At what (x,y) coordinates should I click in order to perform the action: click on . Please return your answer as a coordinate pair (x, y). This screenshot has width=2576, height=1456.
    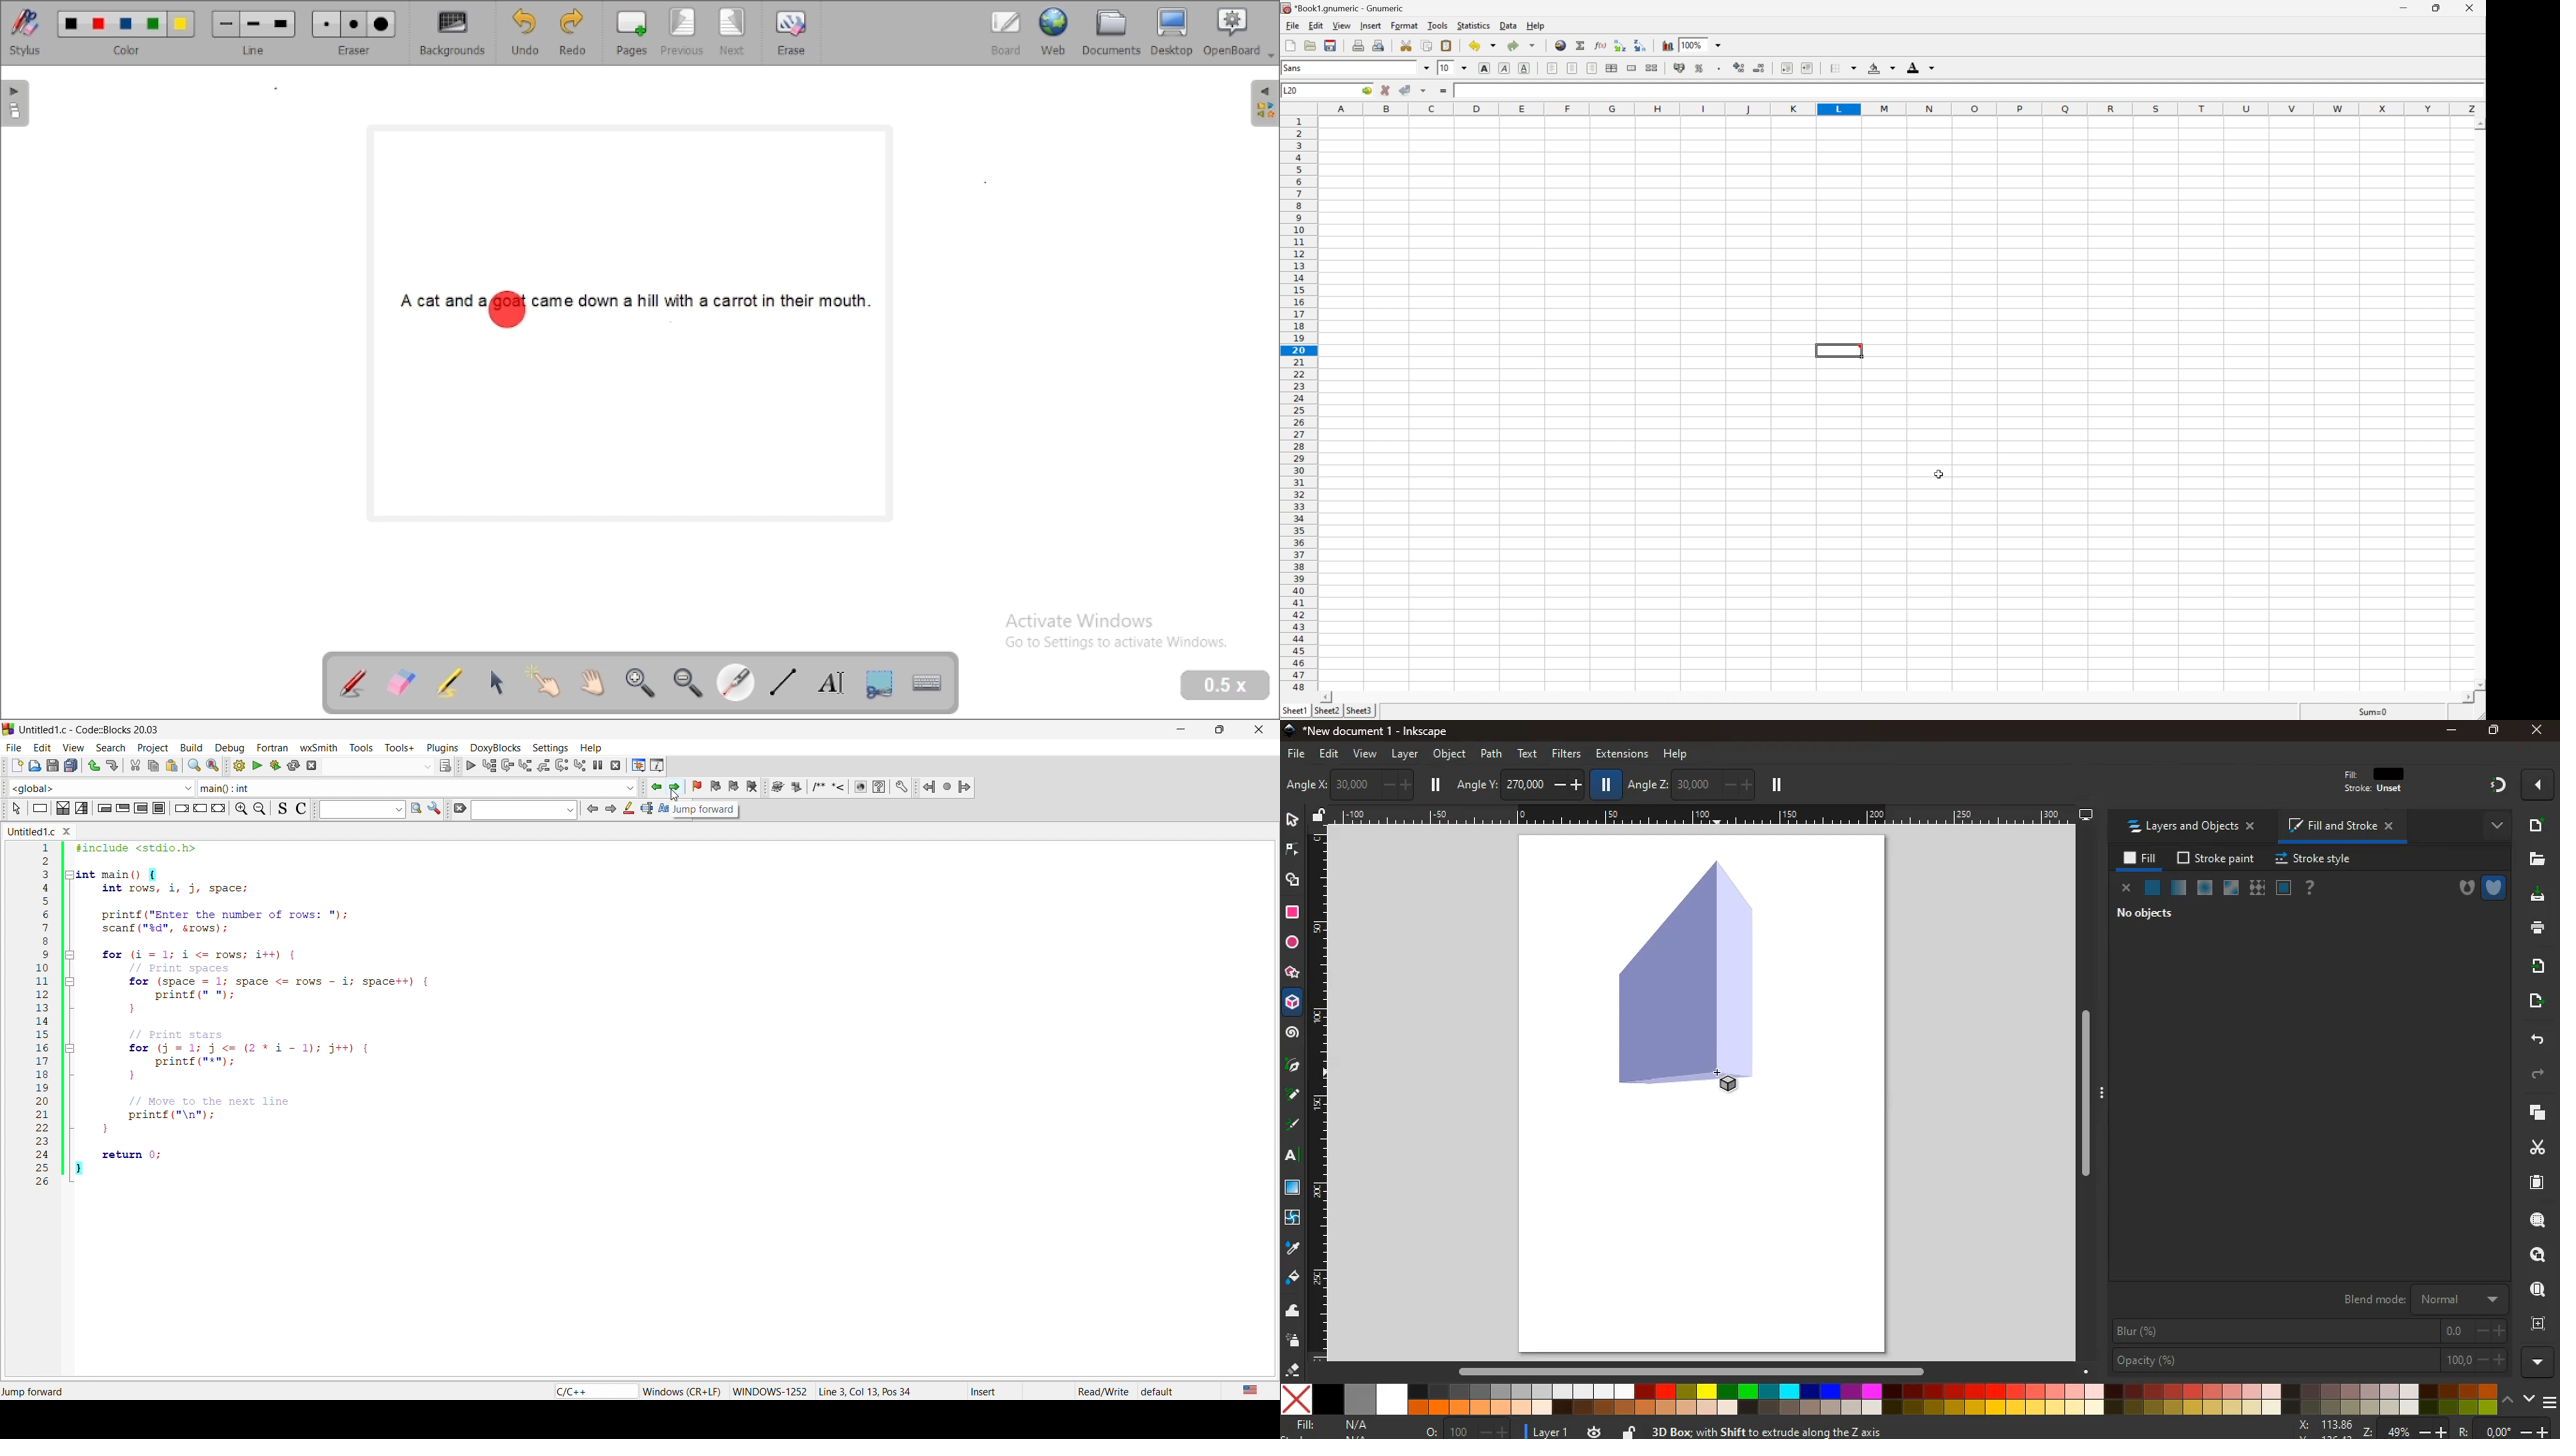
    Looking at the image, I should click on (2467, 1430).